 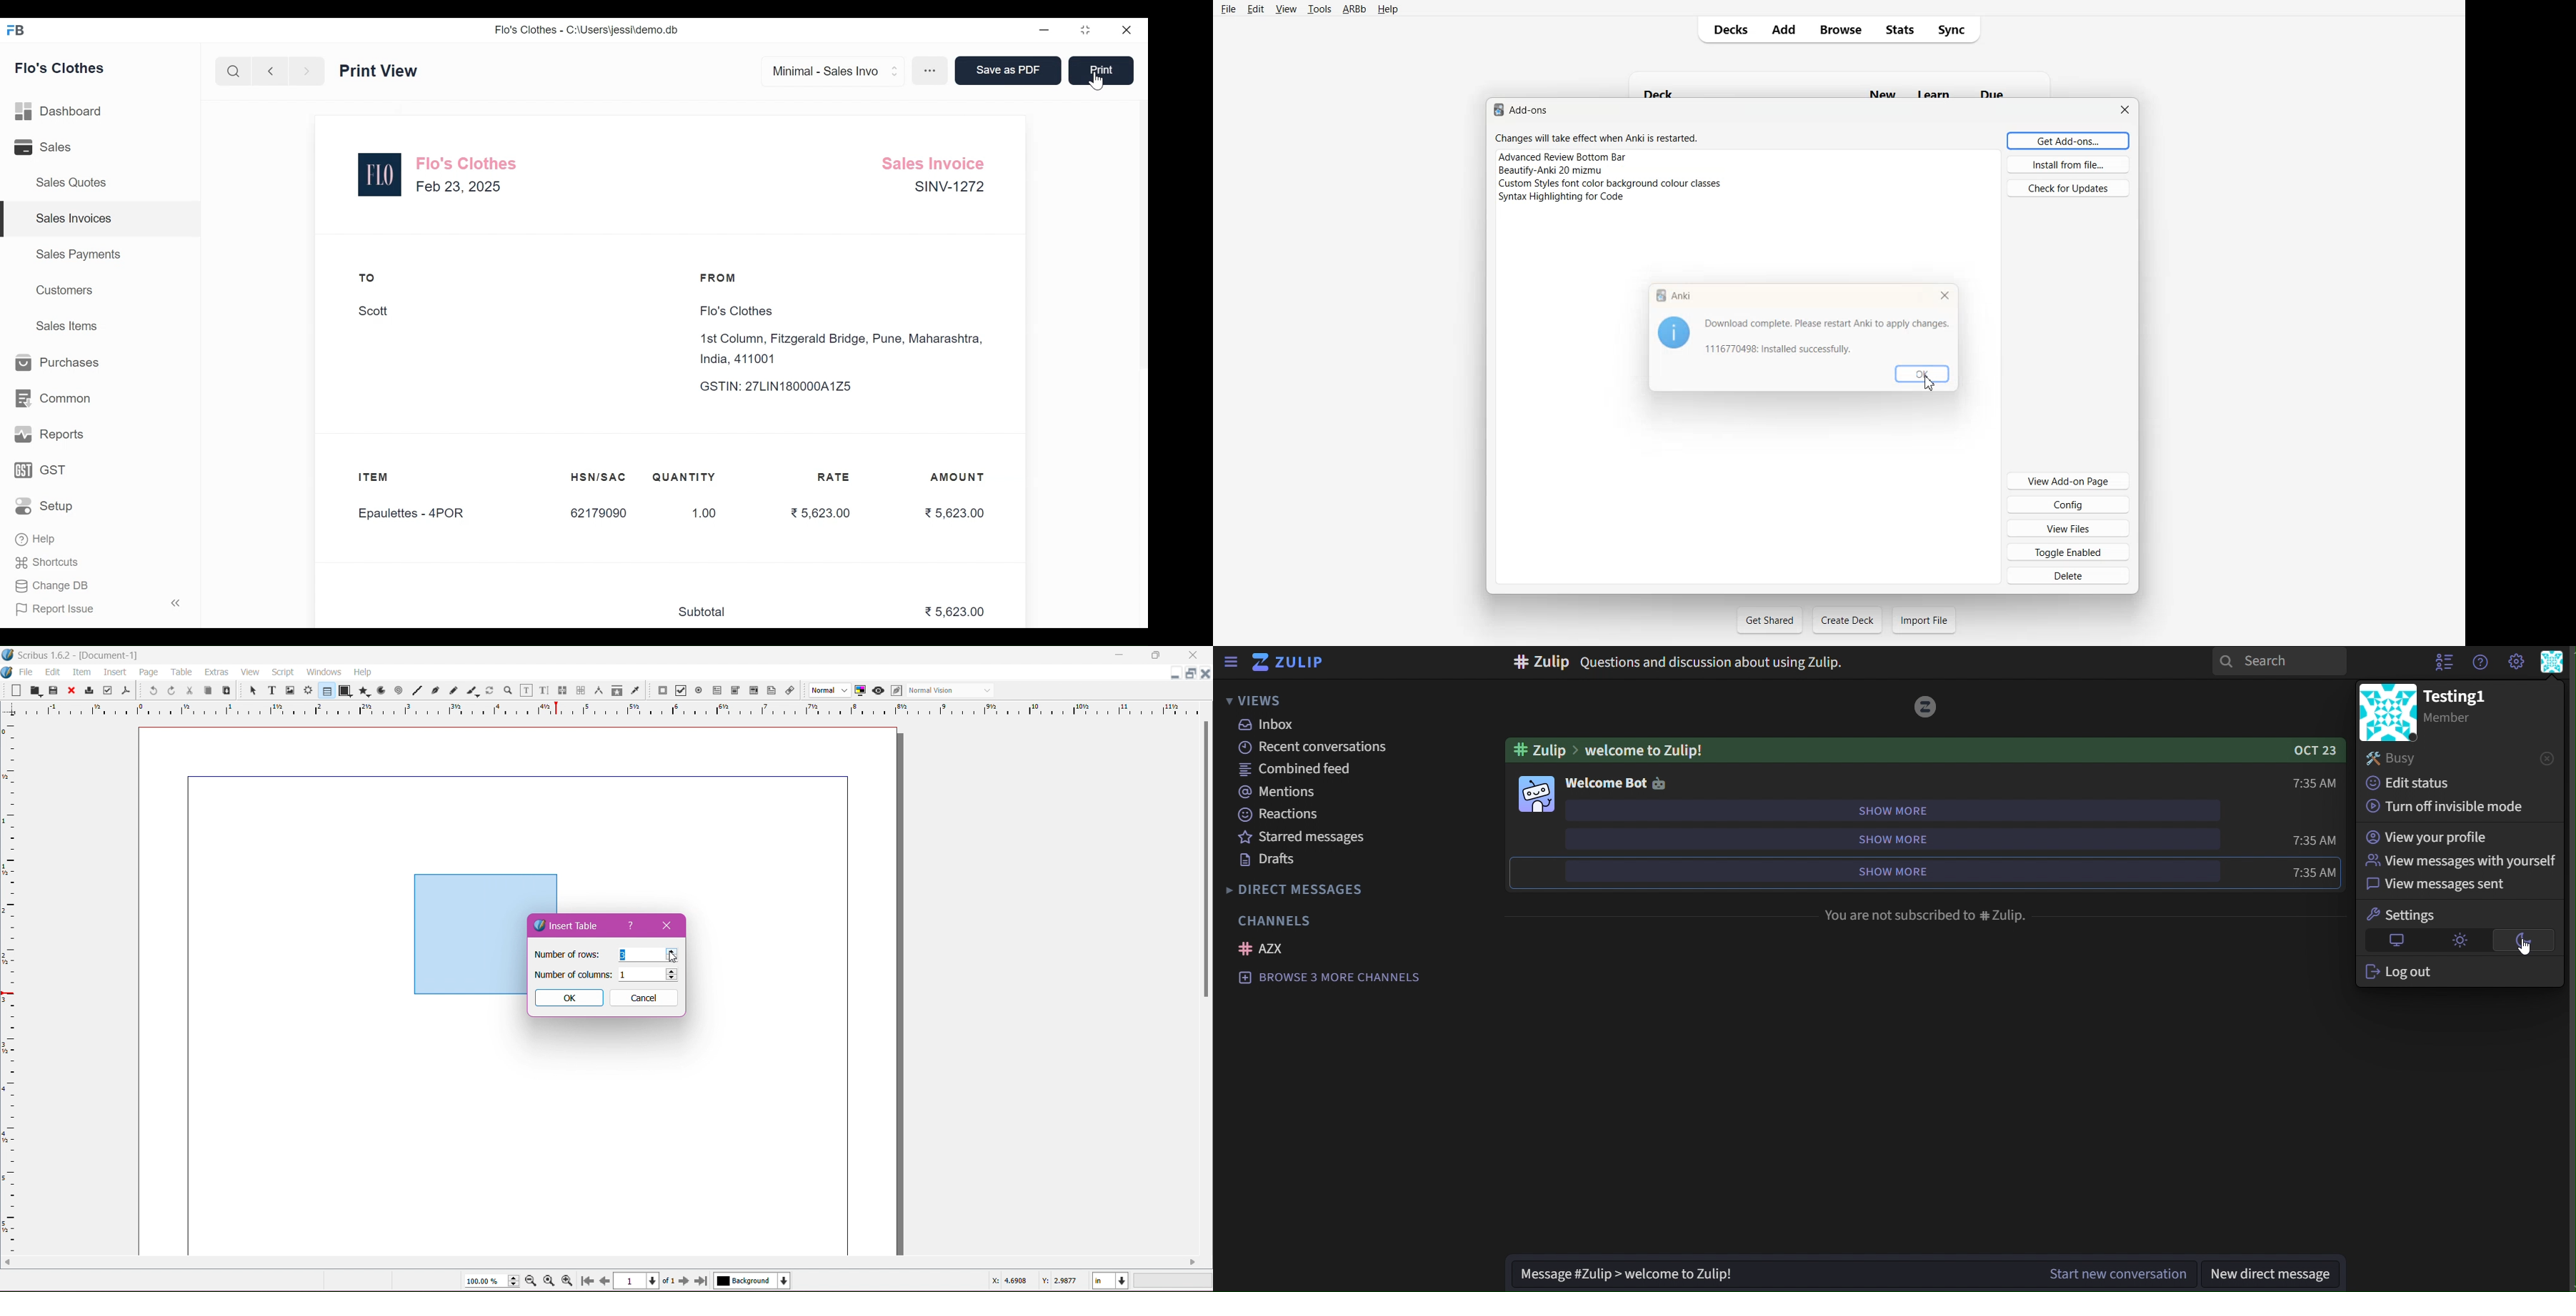 I want to click on Undo, so click(x=152, y=690).